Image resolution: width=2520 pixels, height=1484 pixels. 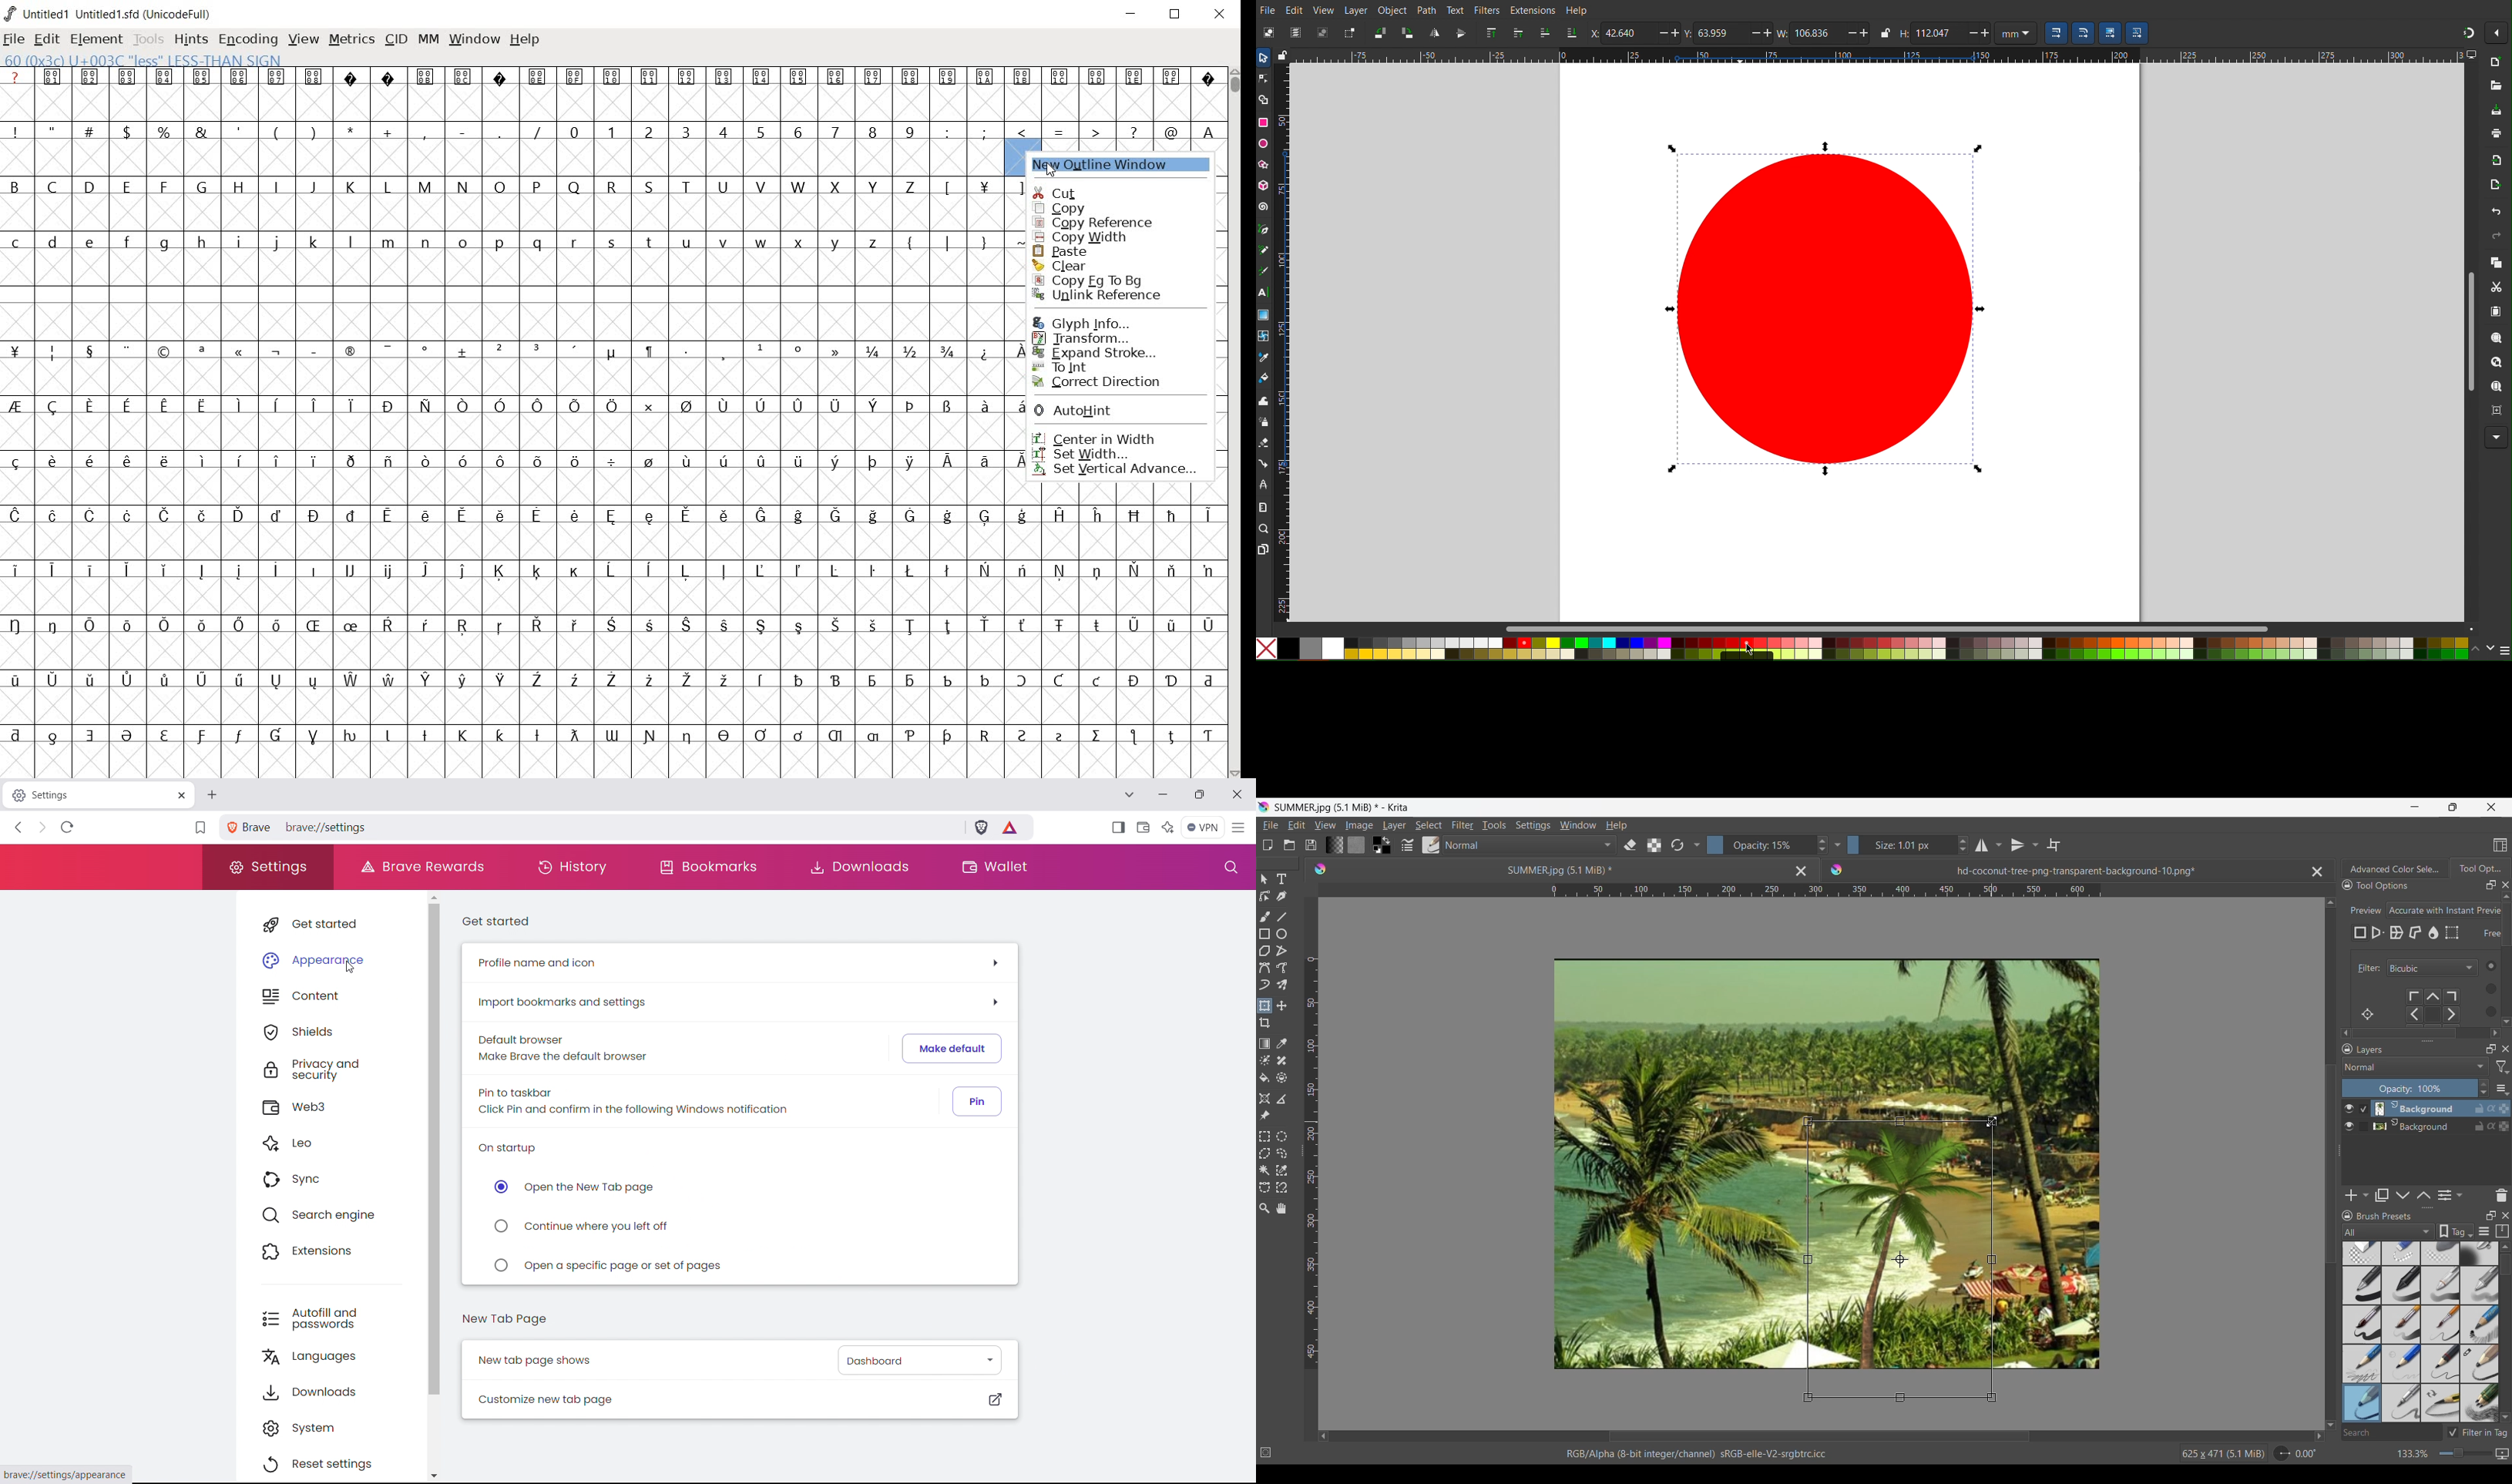 What do you see at coordinates (1265, 1060) in the screenshot?
I see `Colorize mask tool` at bounding box center [1265, 1060].